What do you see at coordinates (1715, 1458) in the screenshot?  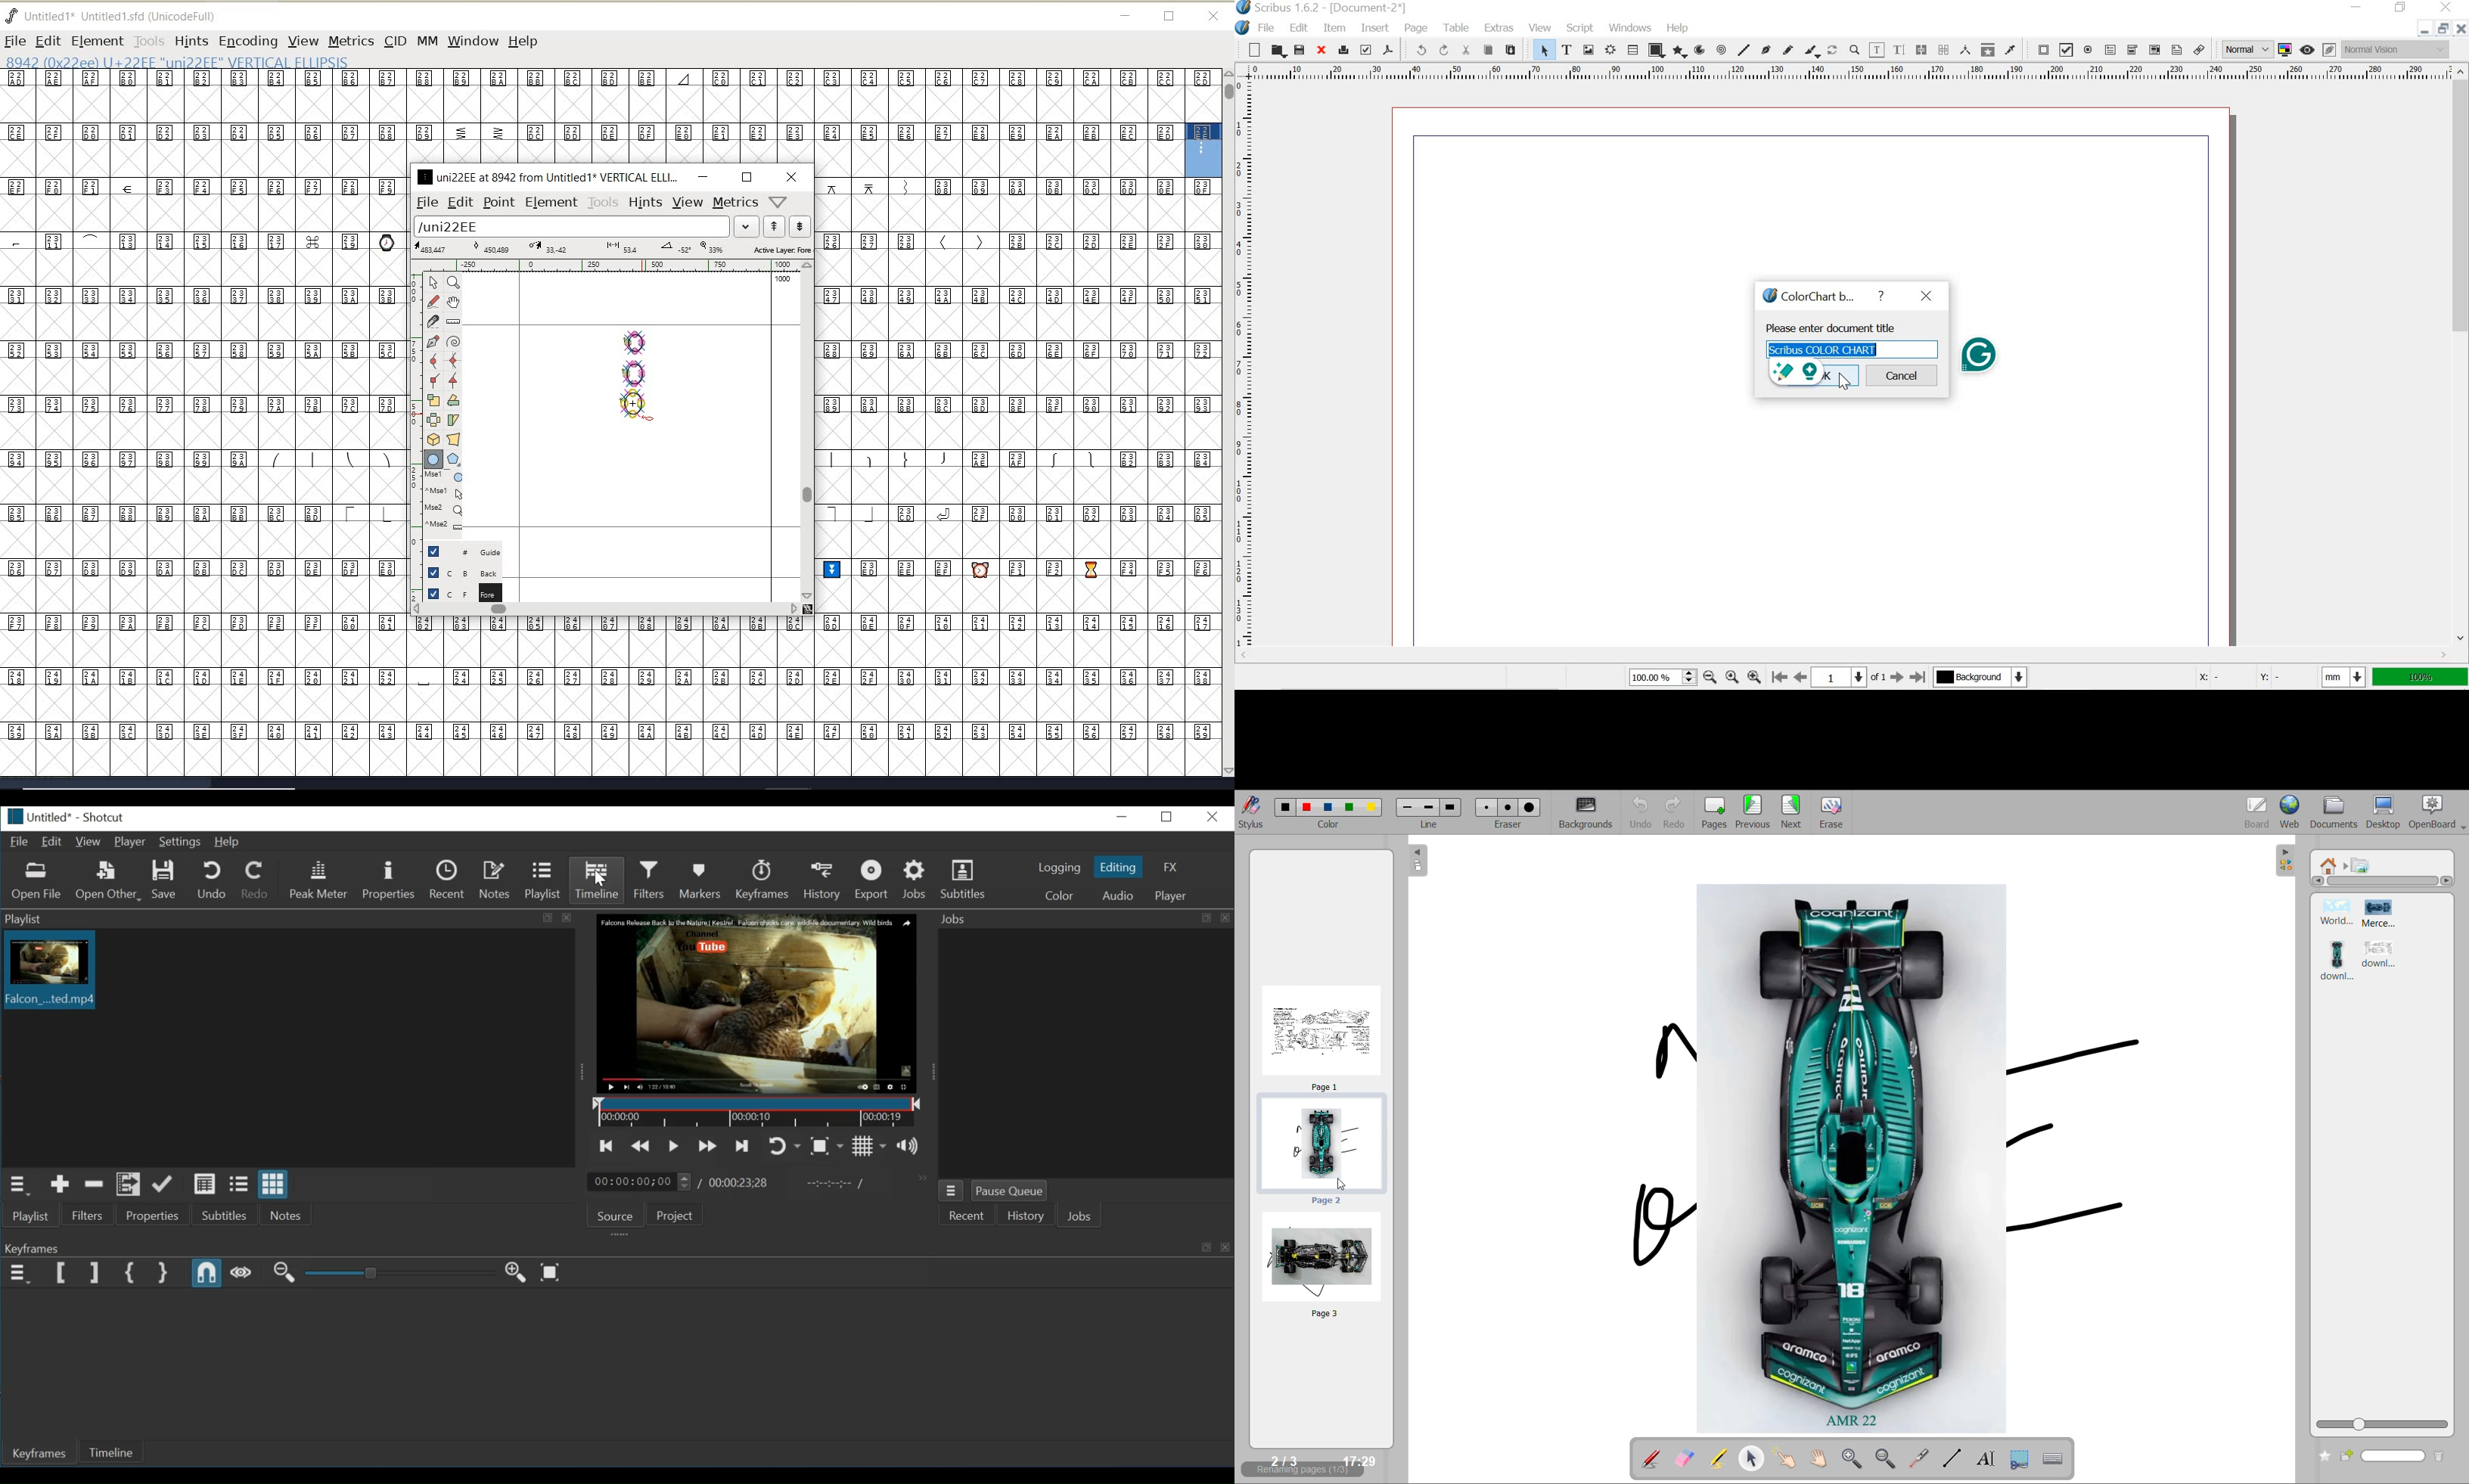 I see `highlight` at bounding box center [1715, 1458].